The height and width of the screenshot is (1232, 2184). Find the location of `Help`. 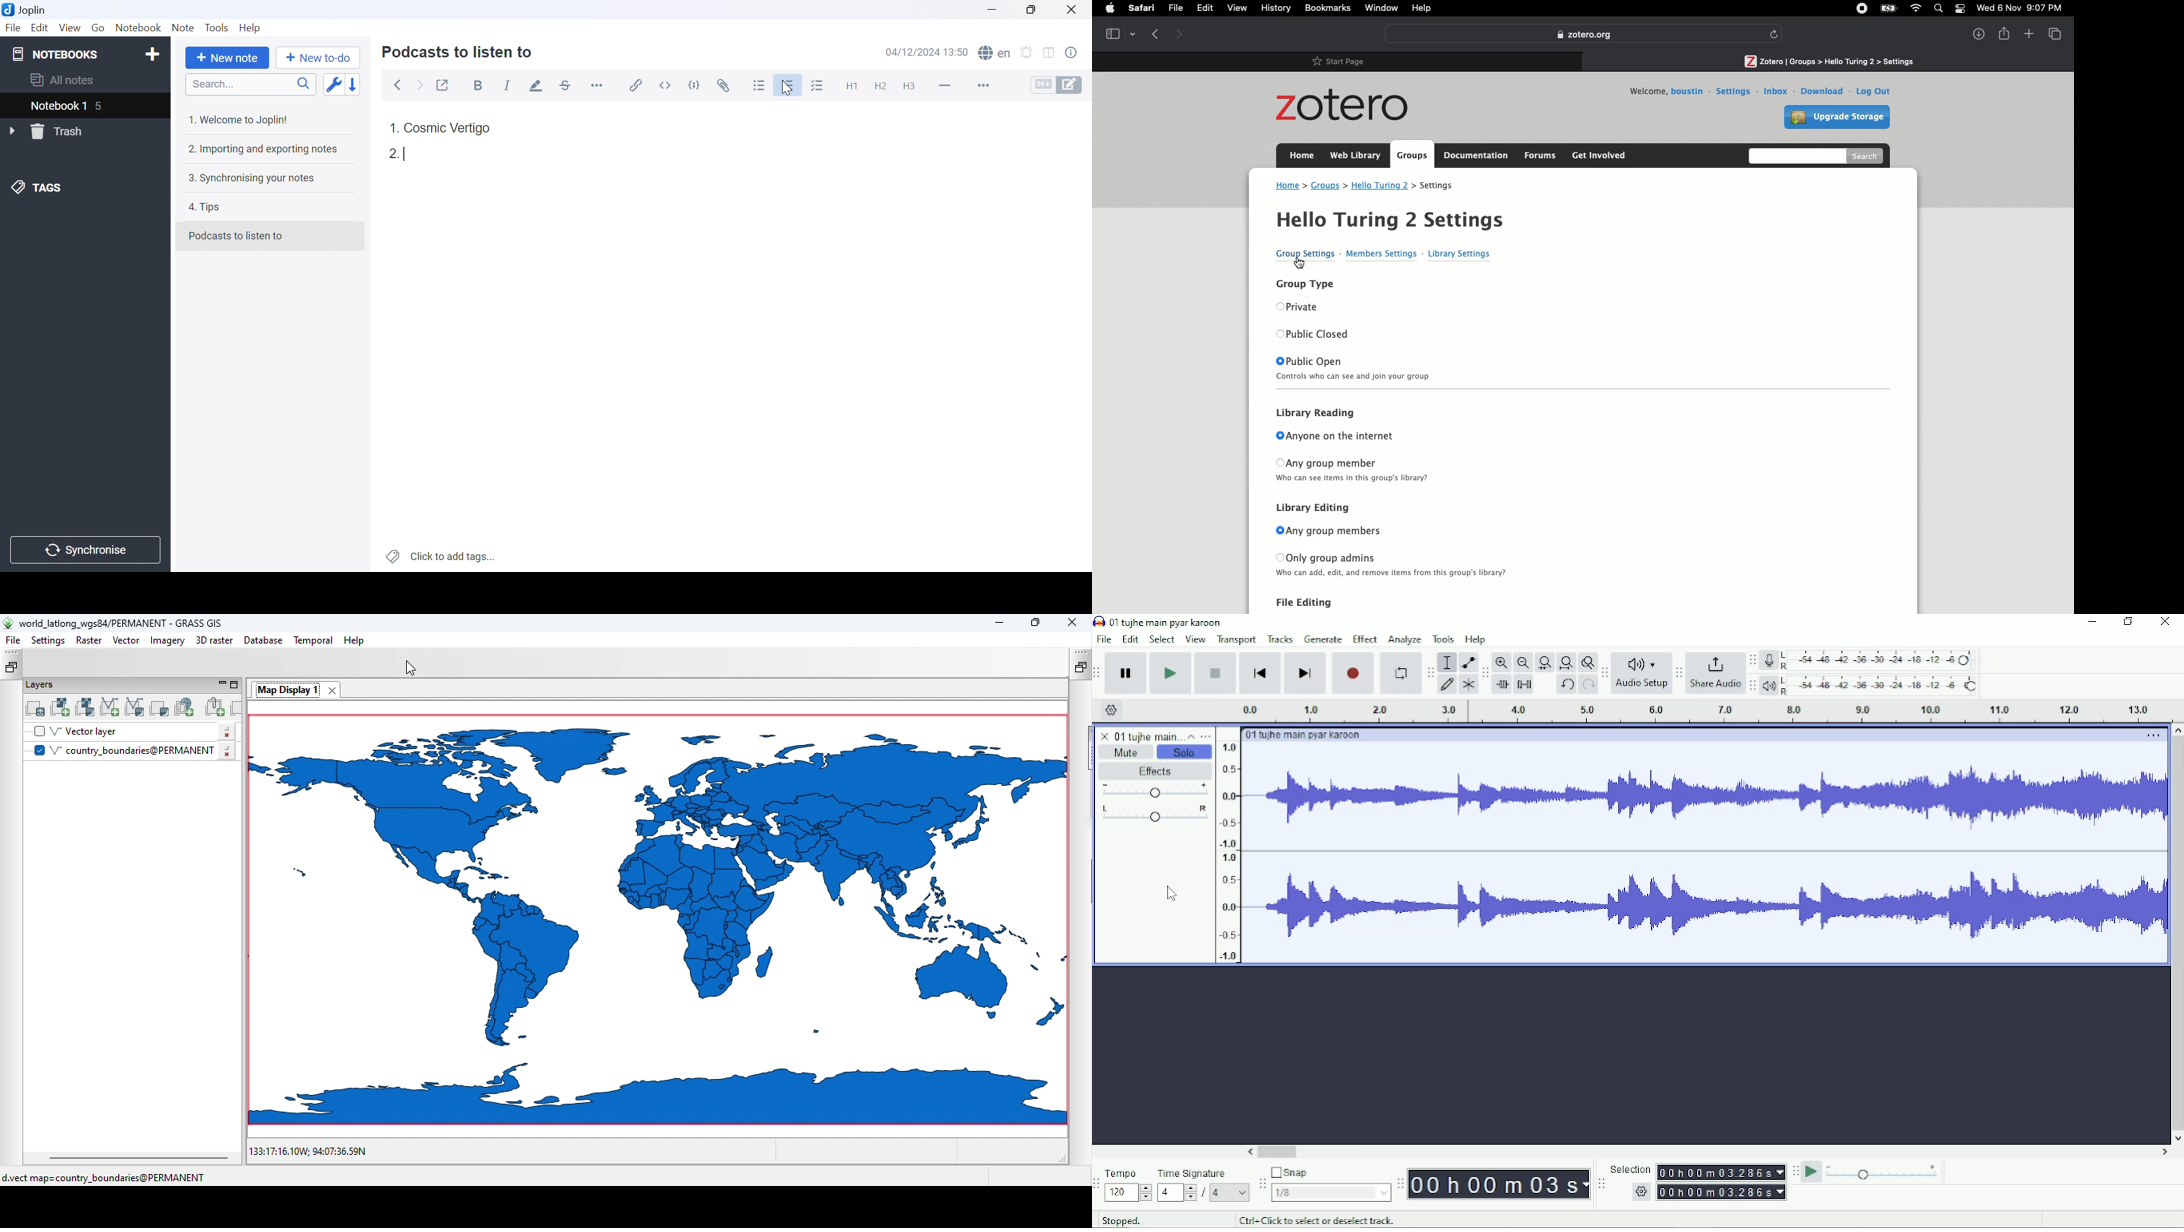

Help is located at coordinates (253, 28).